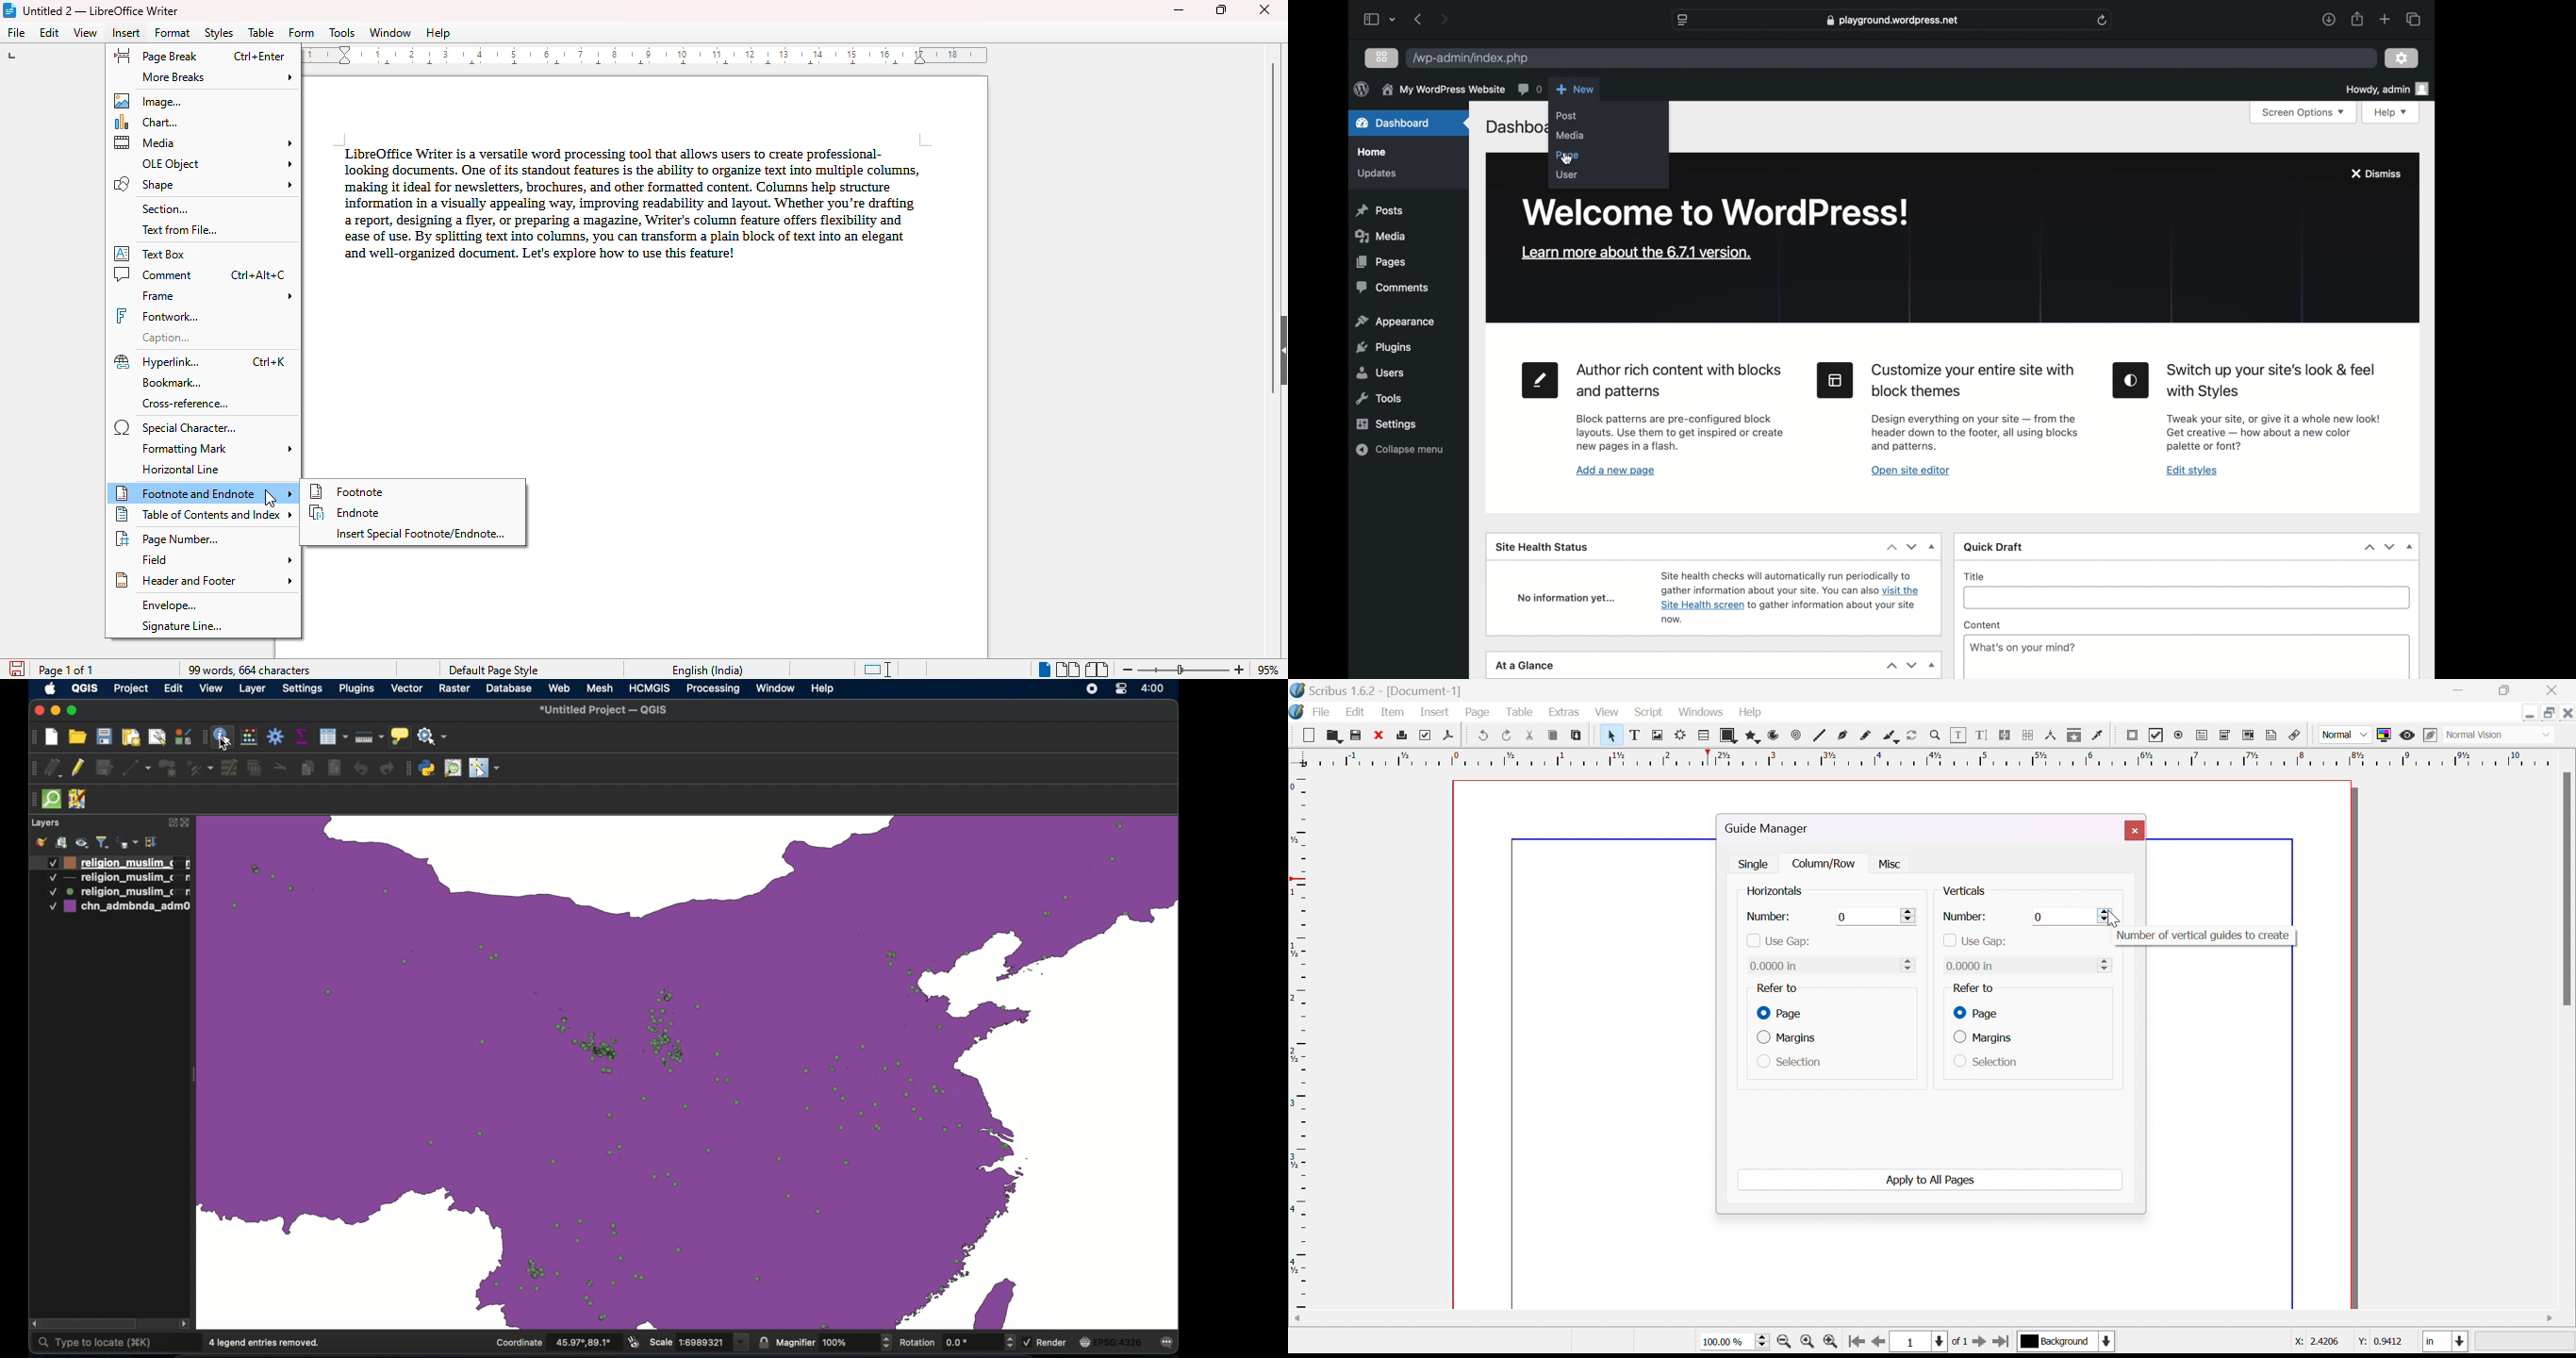  Describe the element at coordinates (1312, 734) in the screenshot. I see `` at that location.